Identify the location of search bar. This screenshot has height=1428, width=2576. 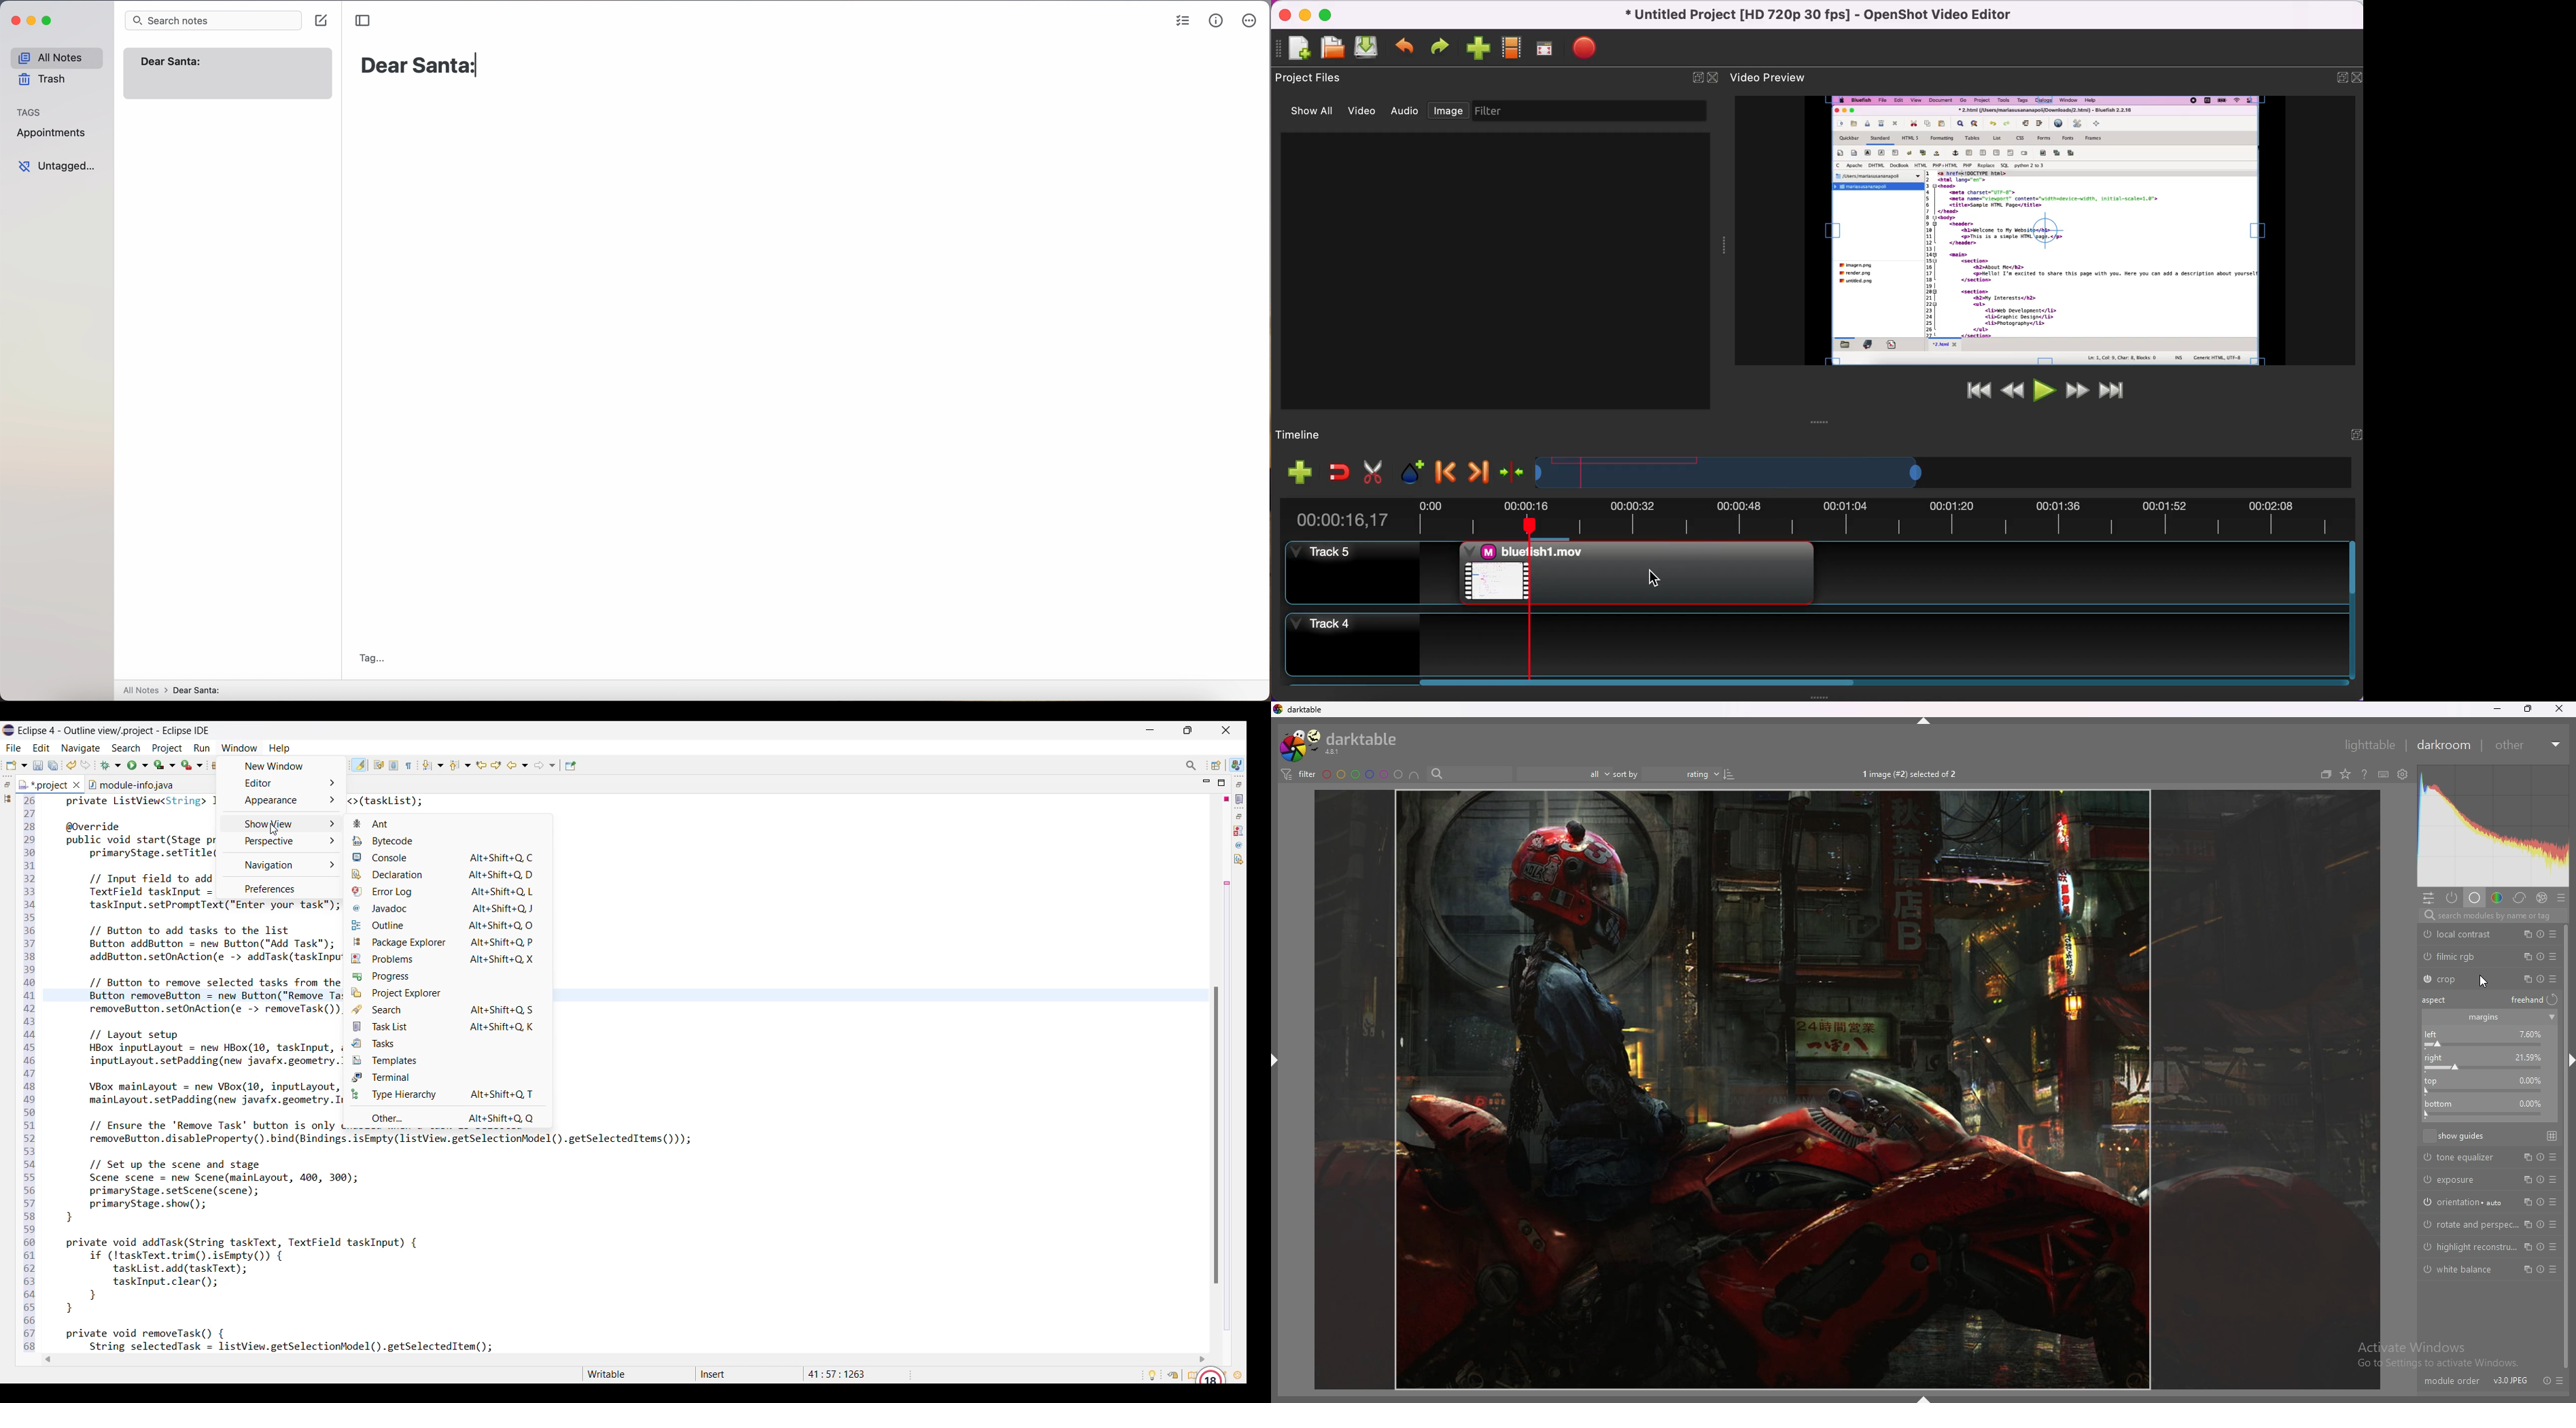
(212, 20).